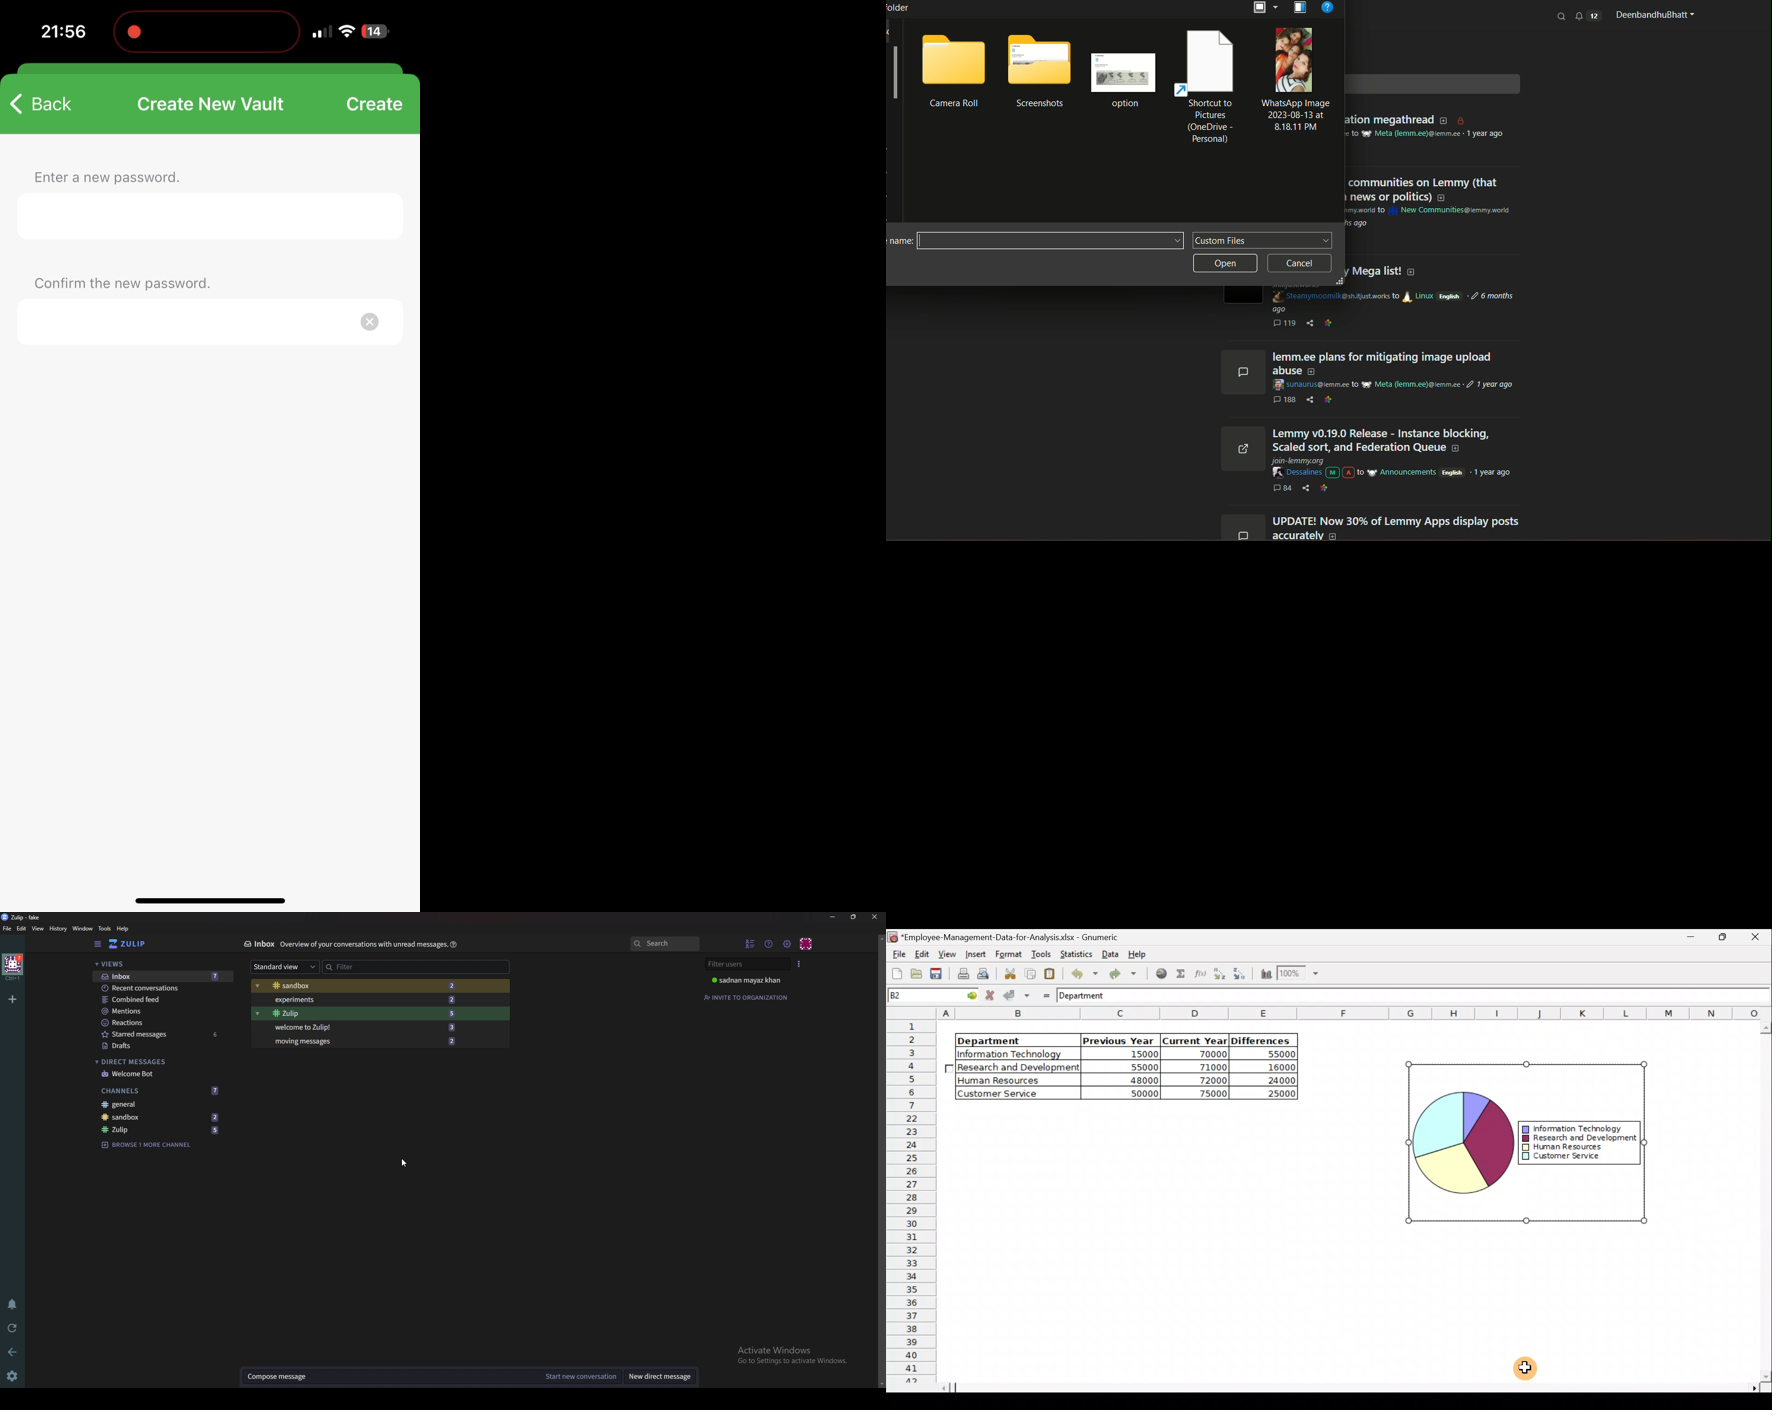 This screenshot has height=1428, width=1792. Describe the element at coordinates (285, 966) in the screenshot. I see `Standard view` at that location.